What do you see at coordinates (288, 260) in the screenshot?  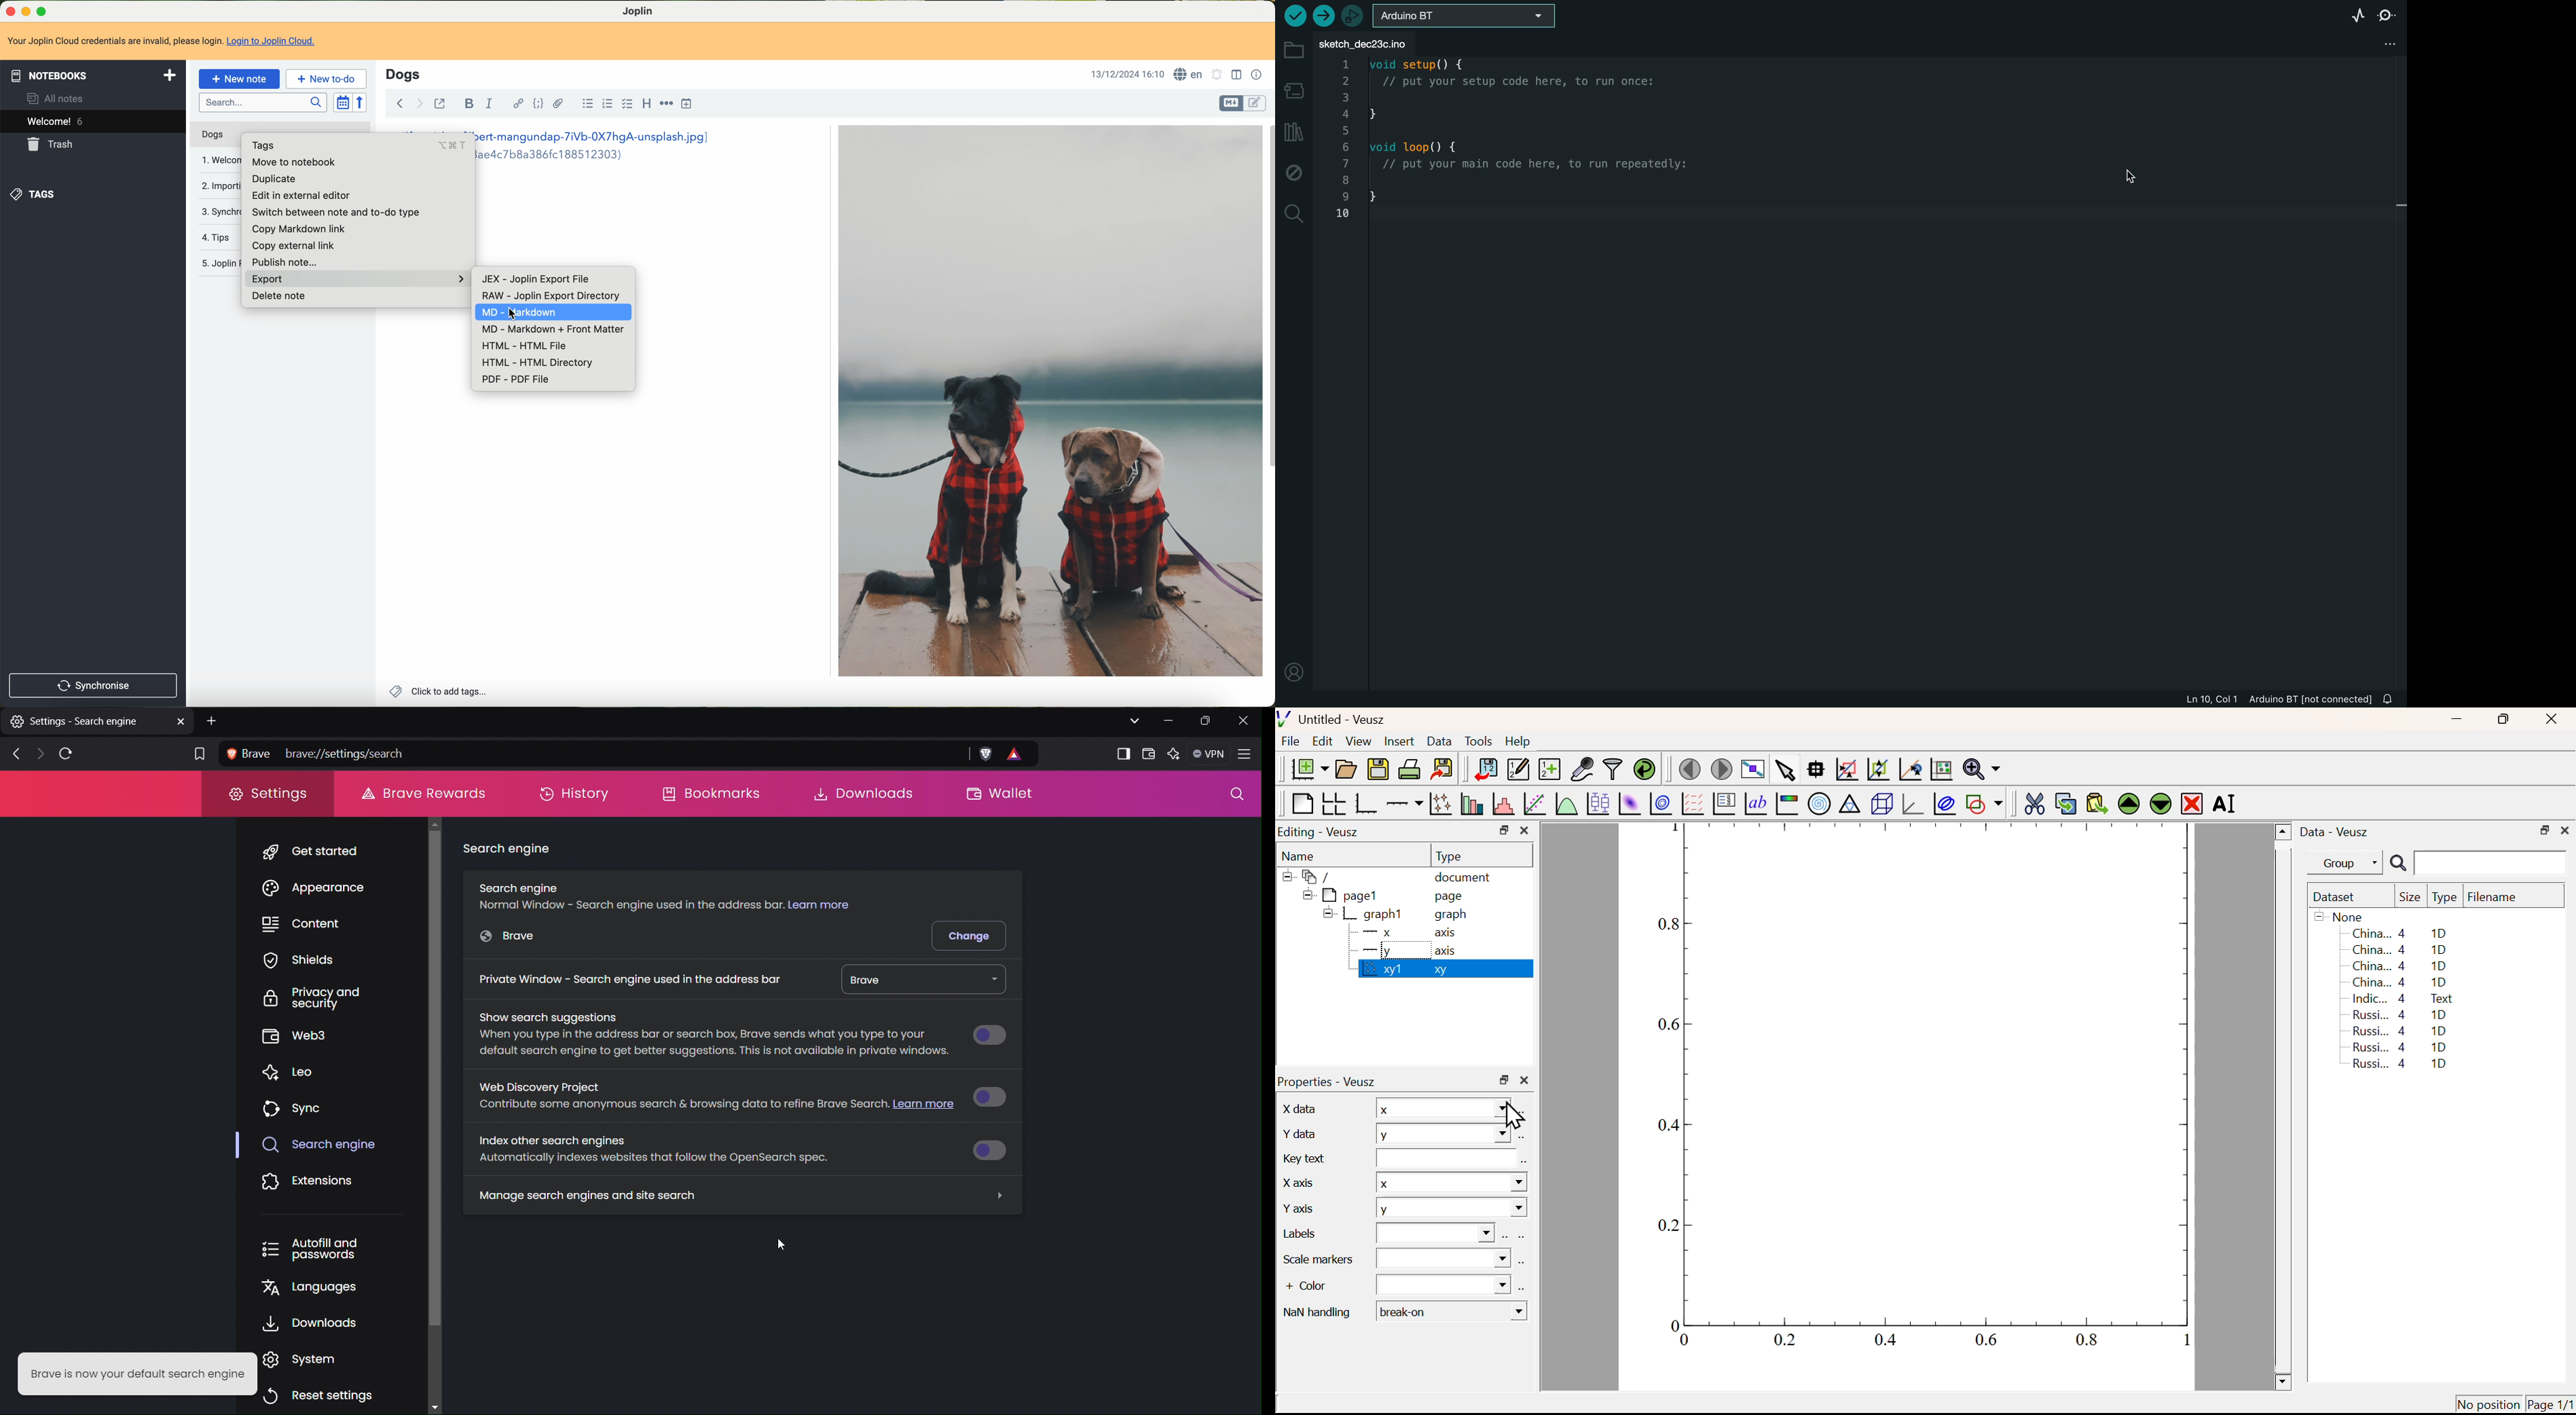 I see `publish note` at bounding box center [288, 260].